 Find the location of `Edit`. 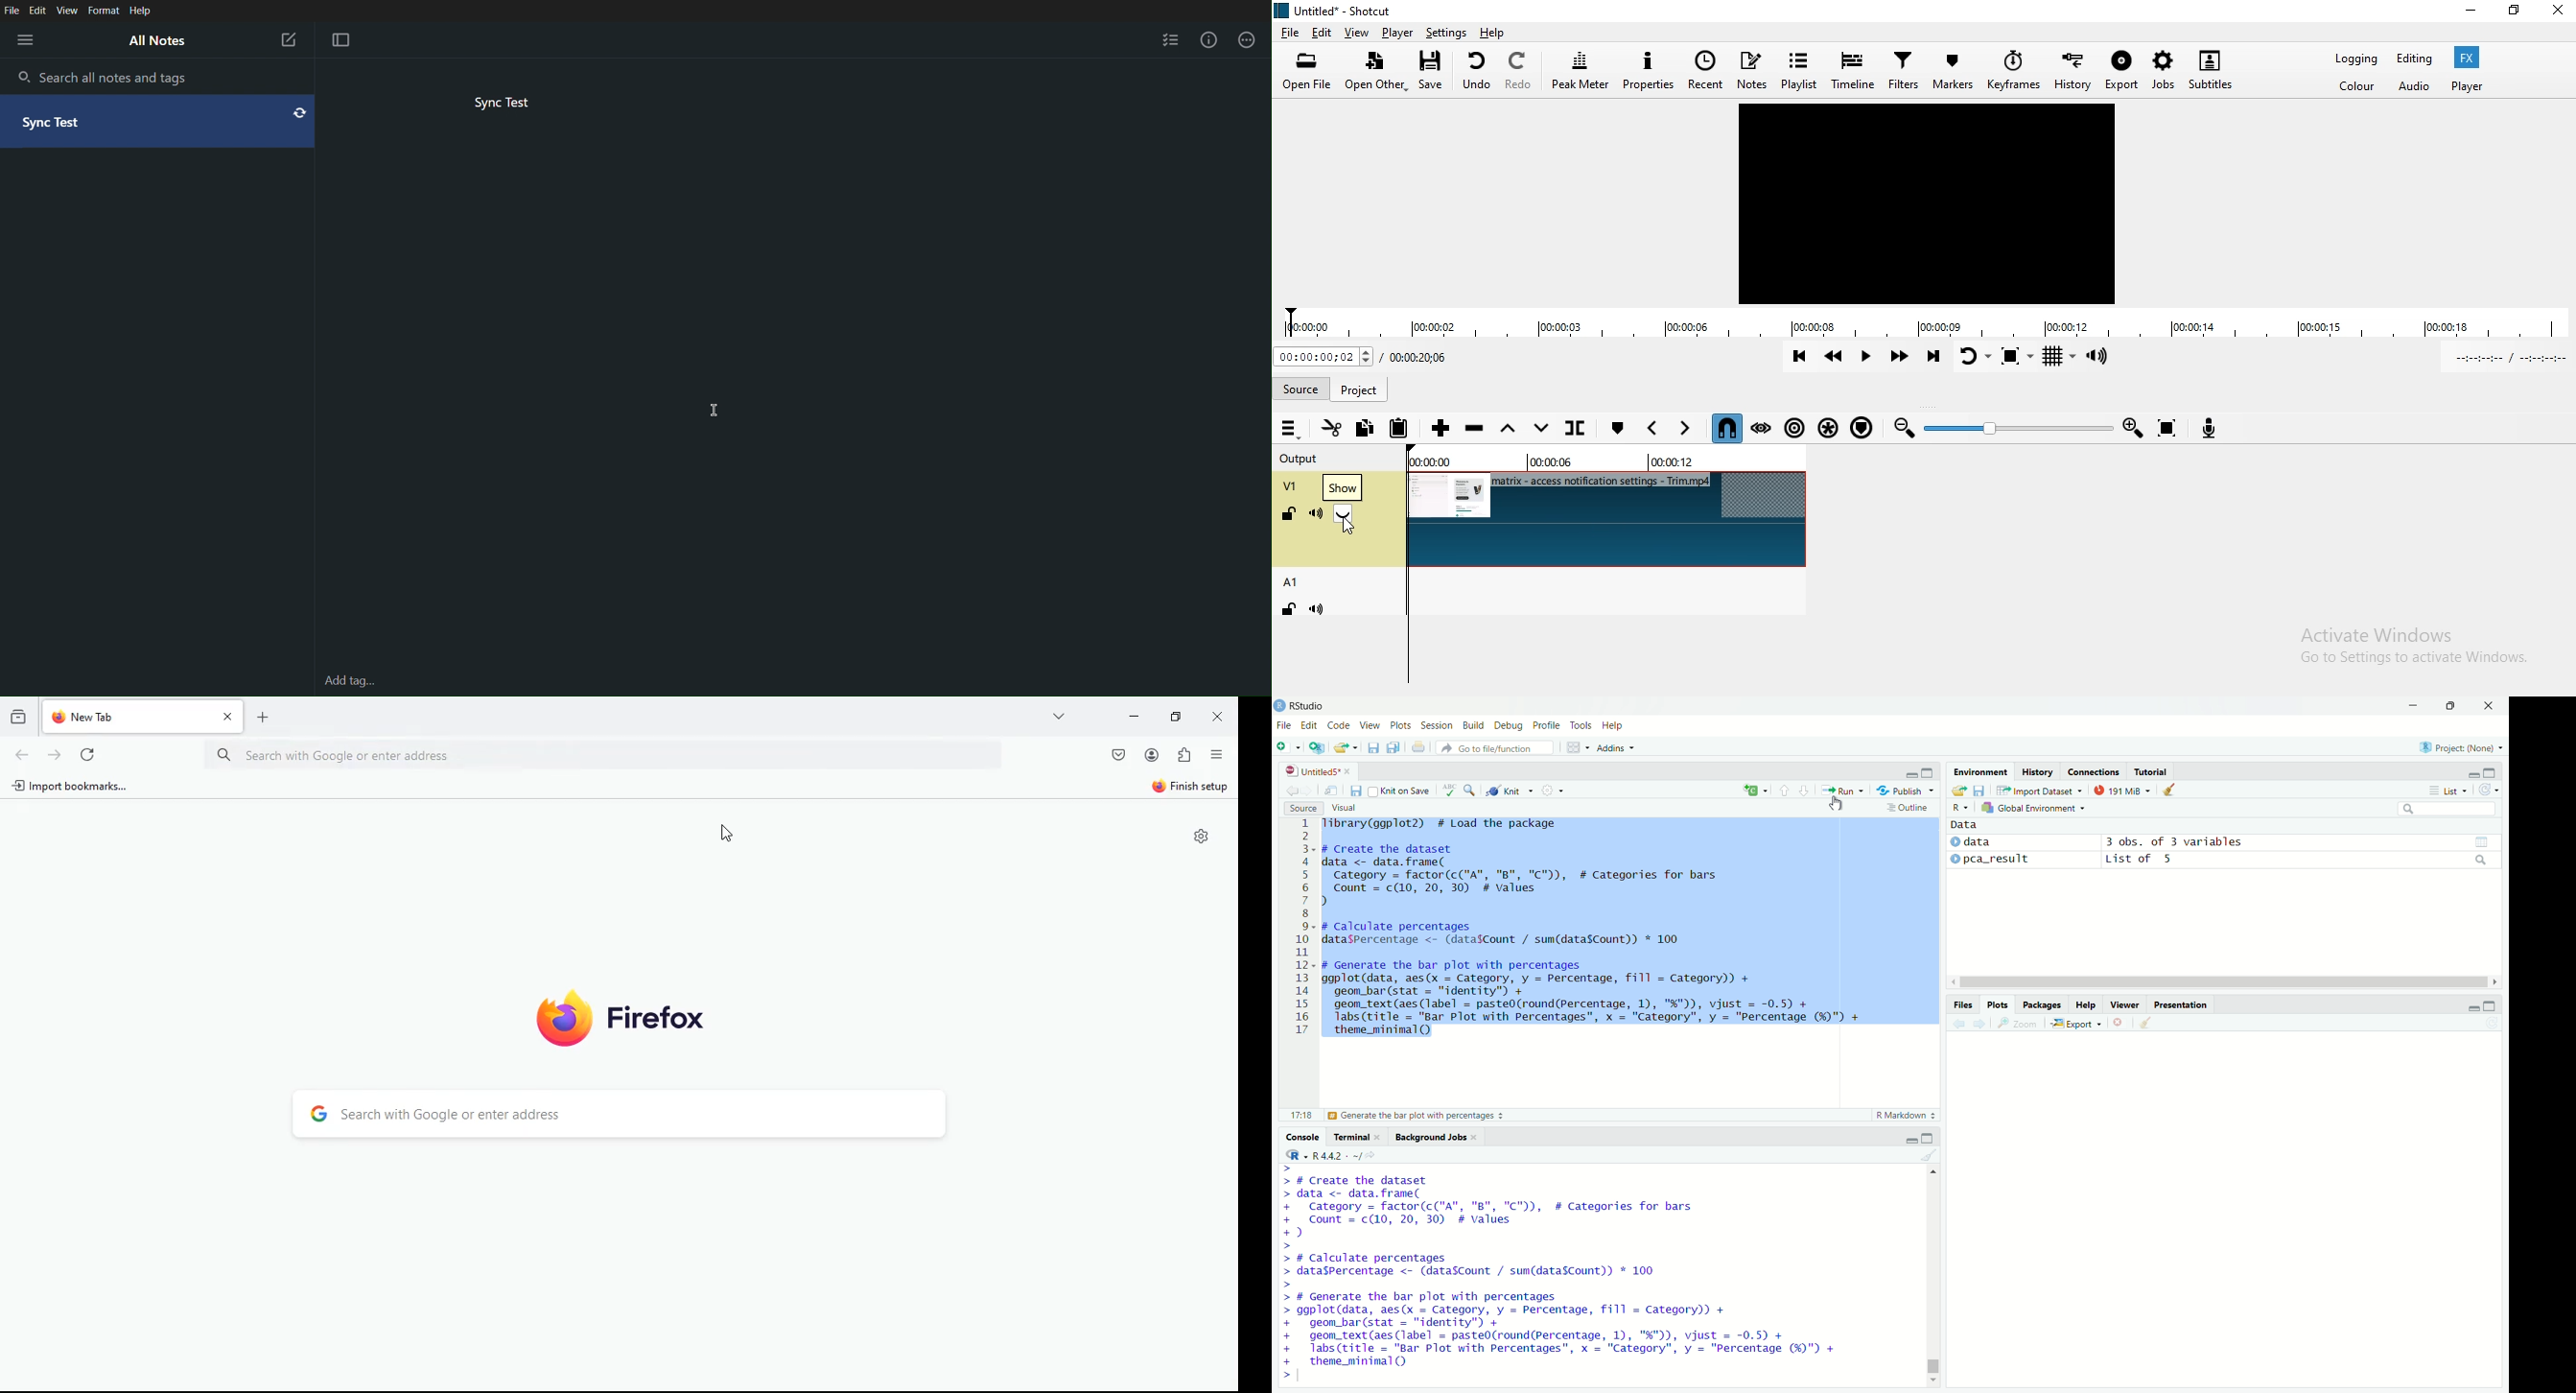

Edit is located at coordinates (1311, 726).